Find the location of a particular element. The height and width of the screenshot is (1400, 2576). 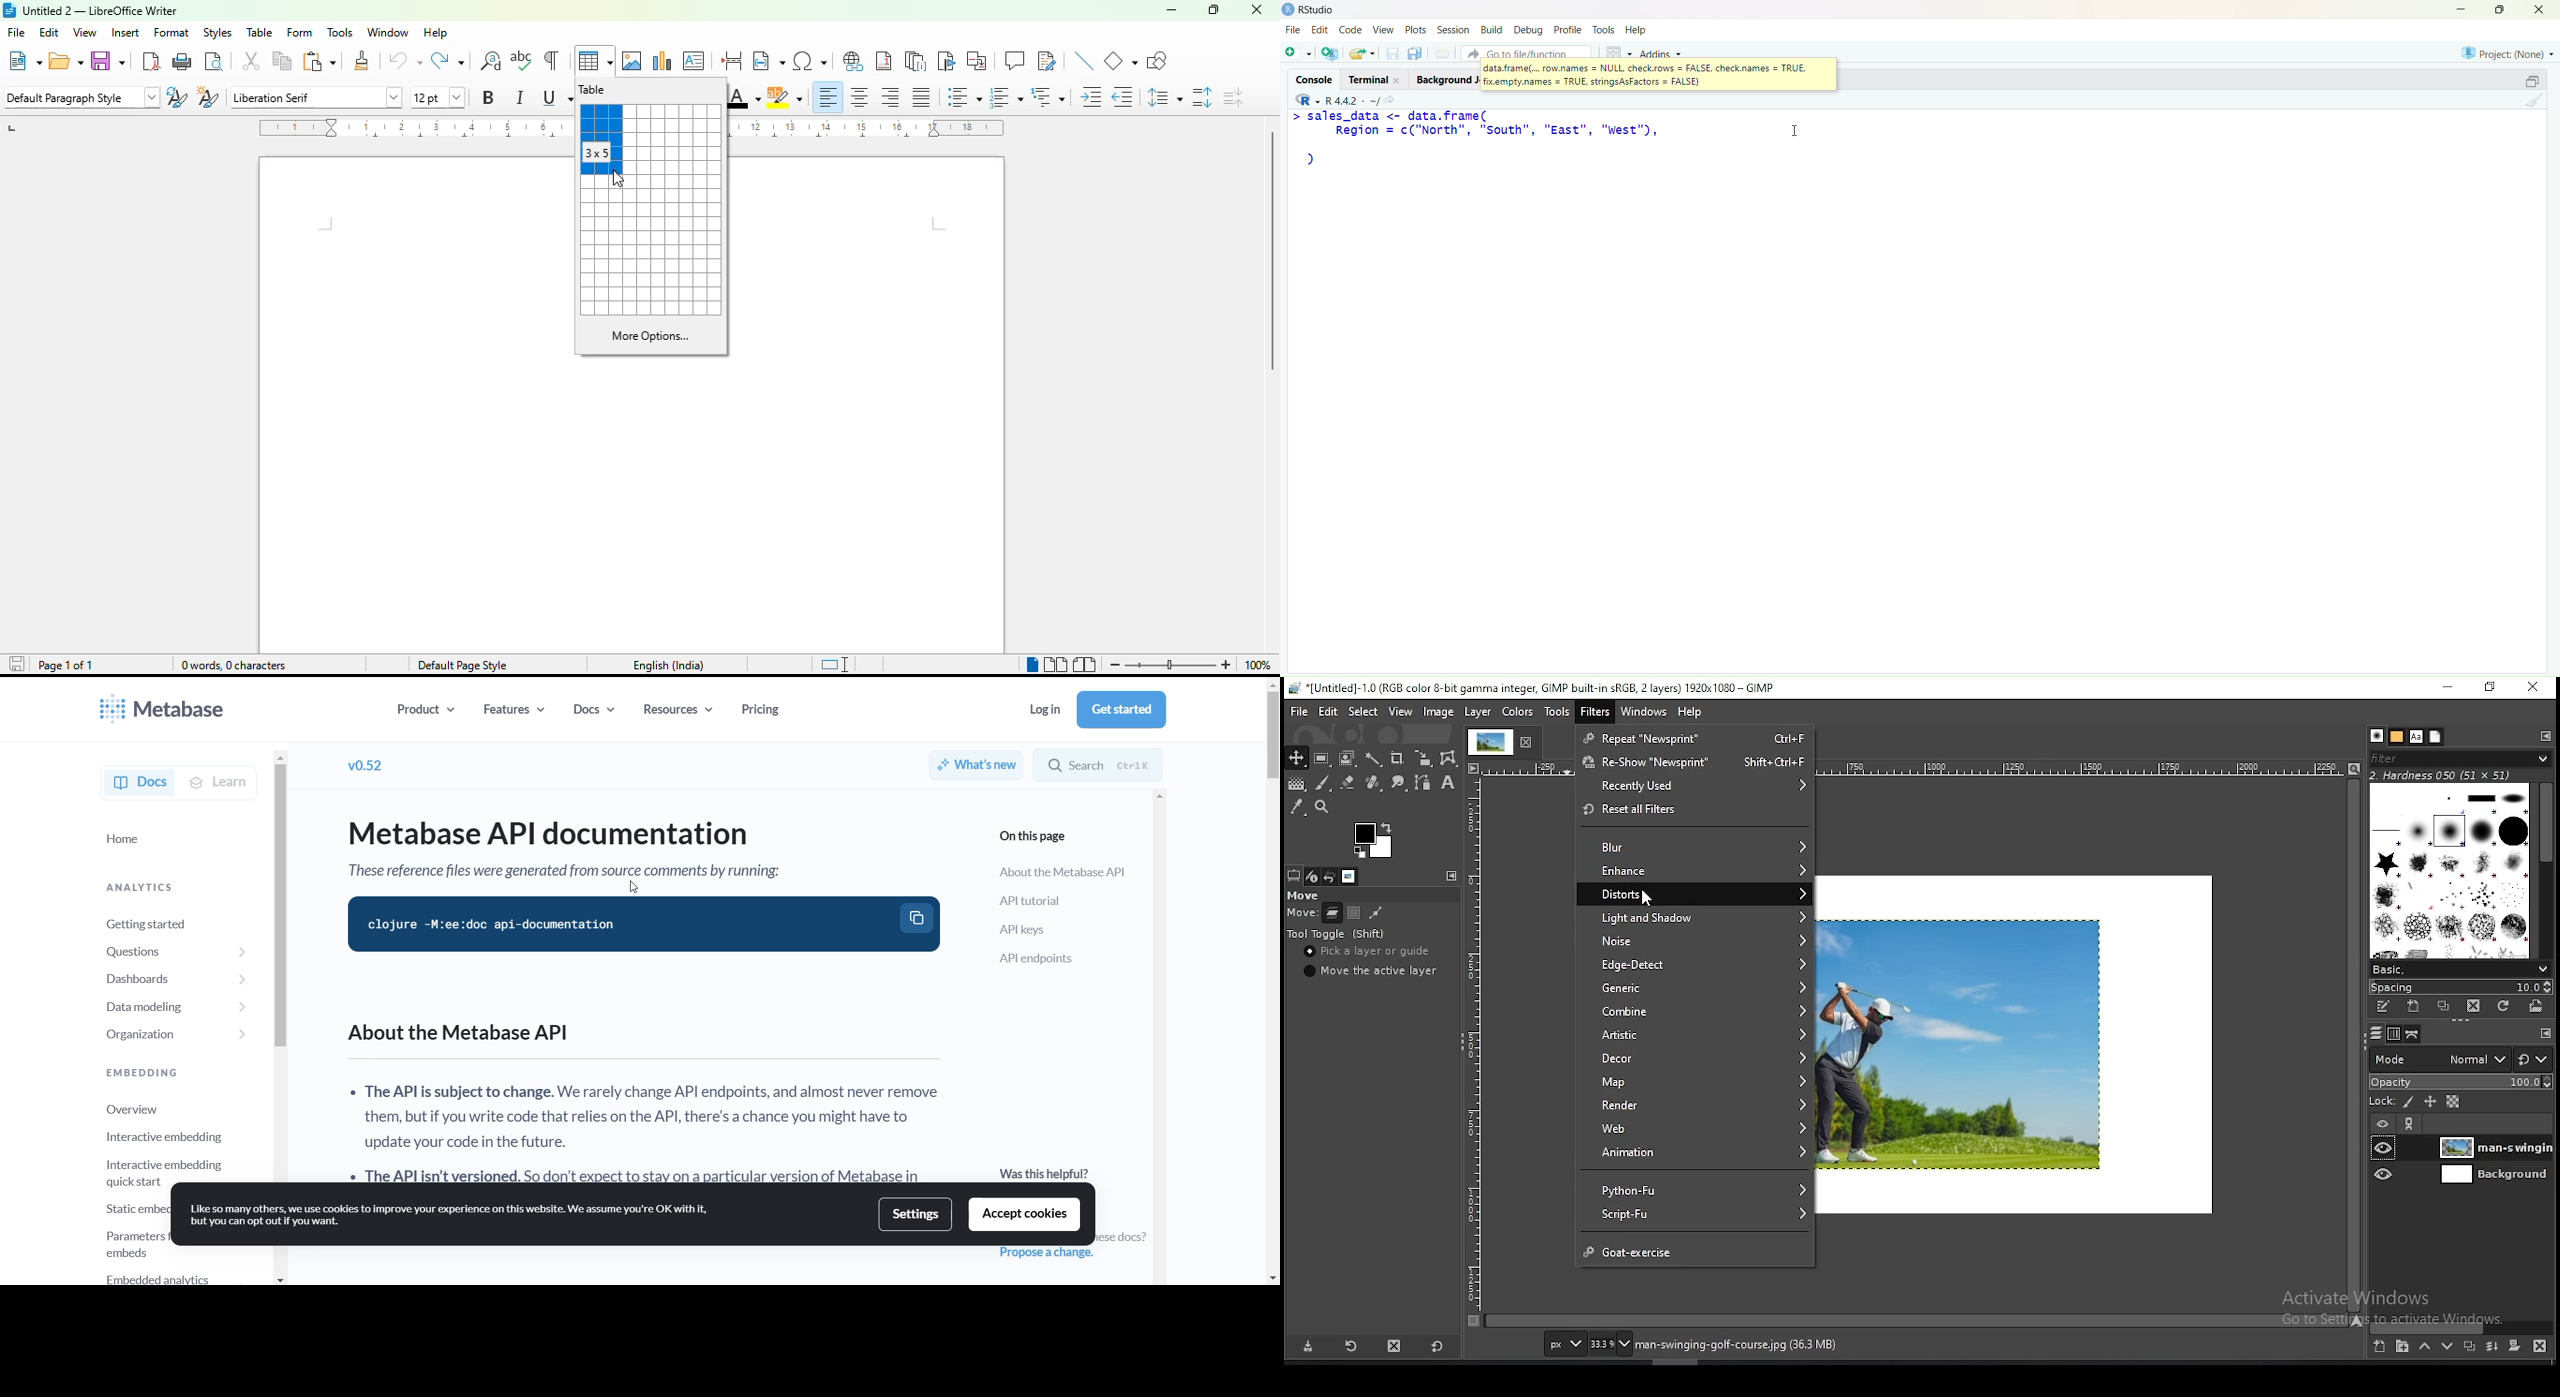

table is located at coordinates (260, 33).